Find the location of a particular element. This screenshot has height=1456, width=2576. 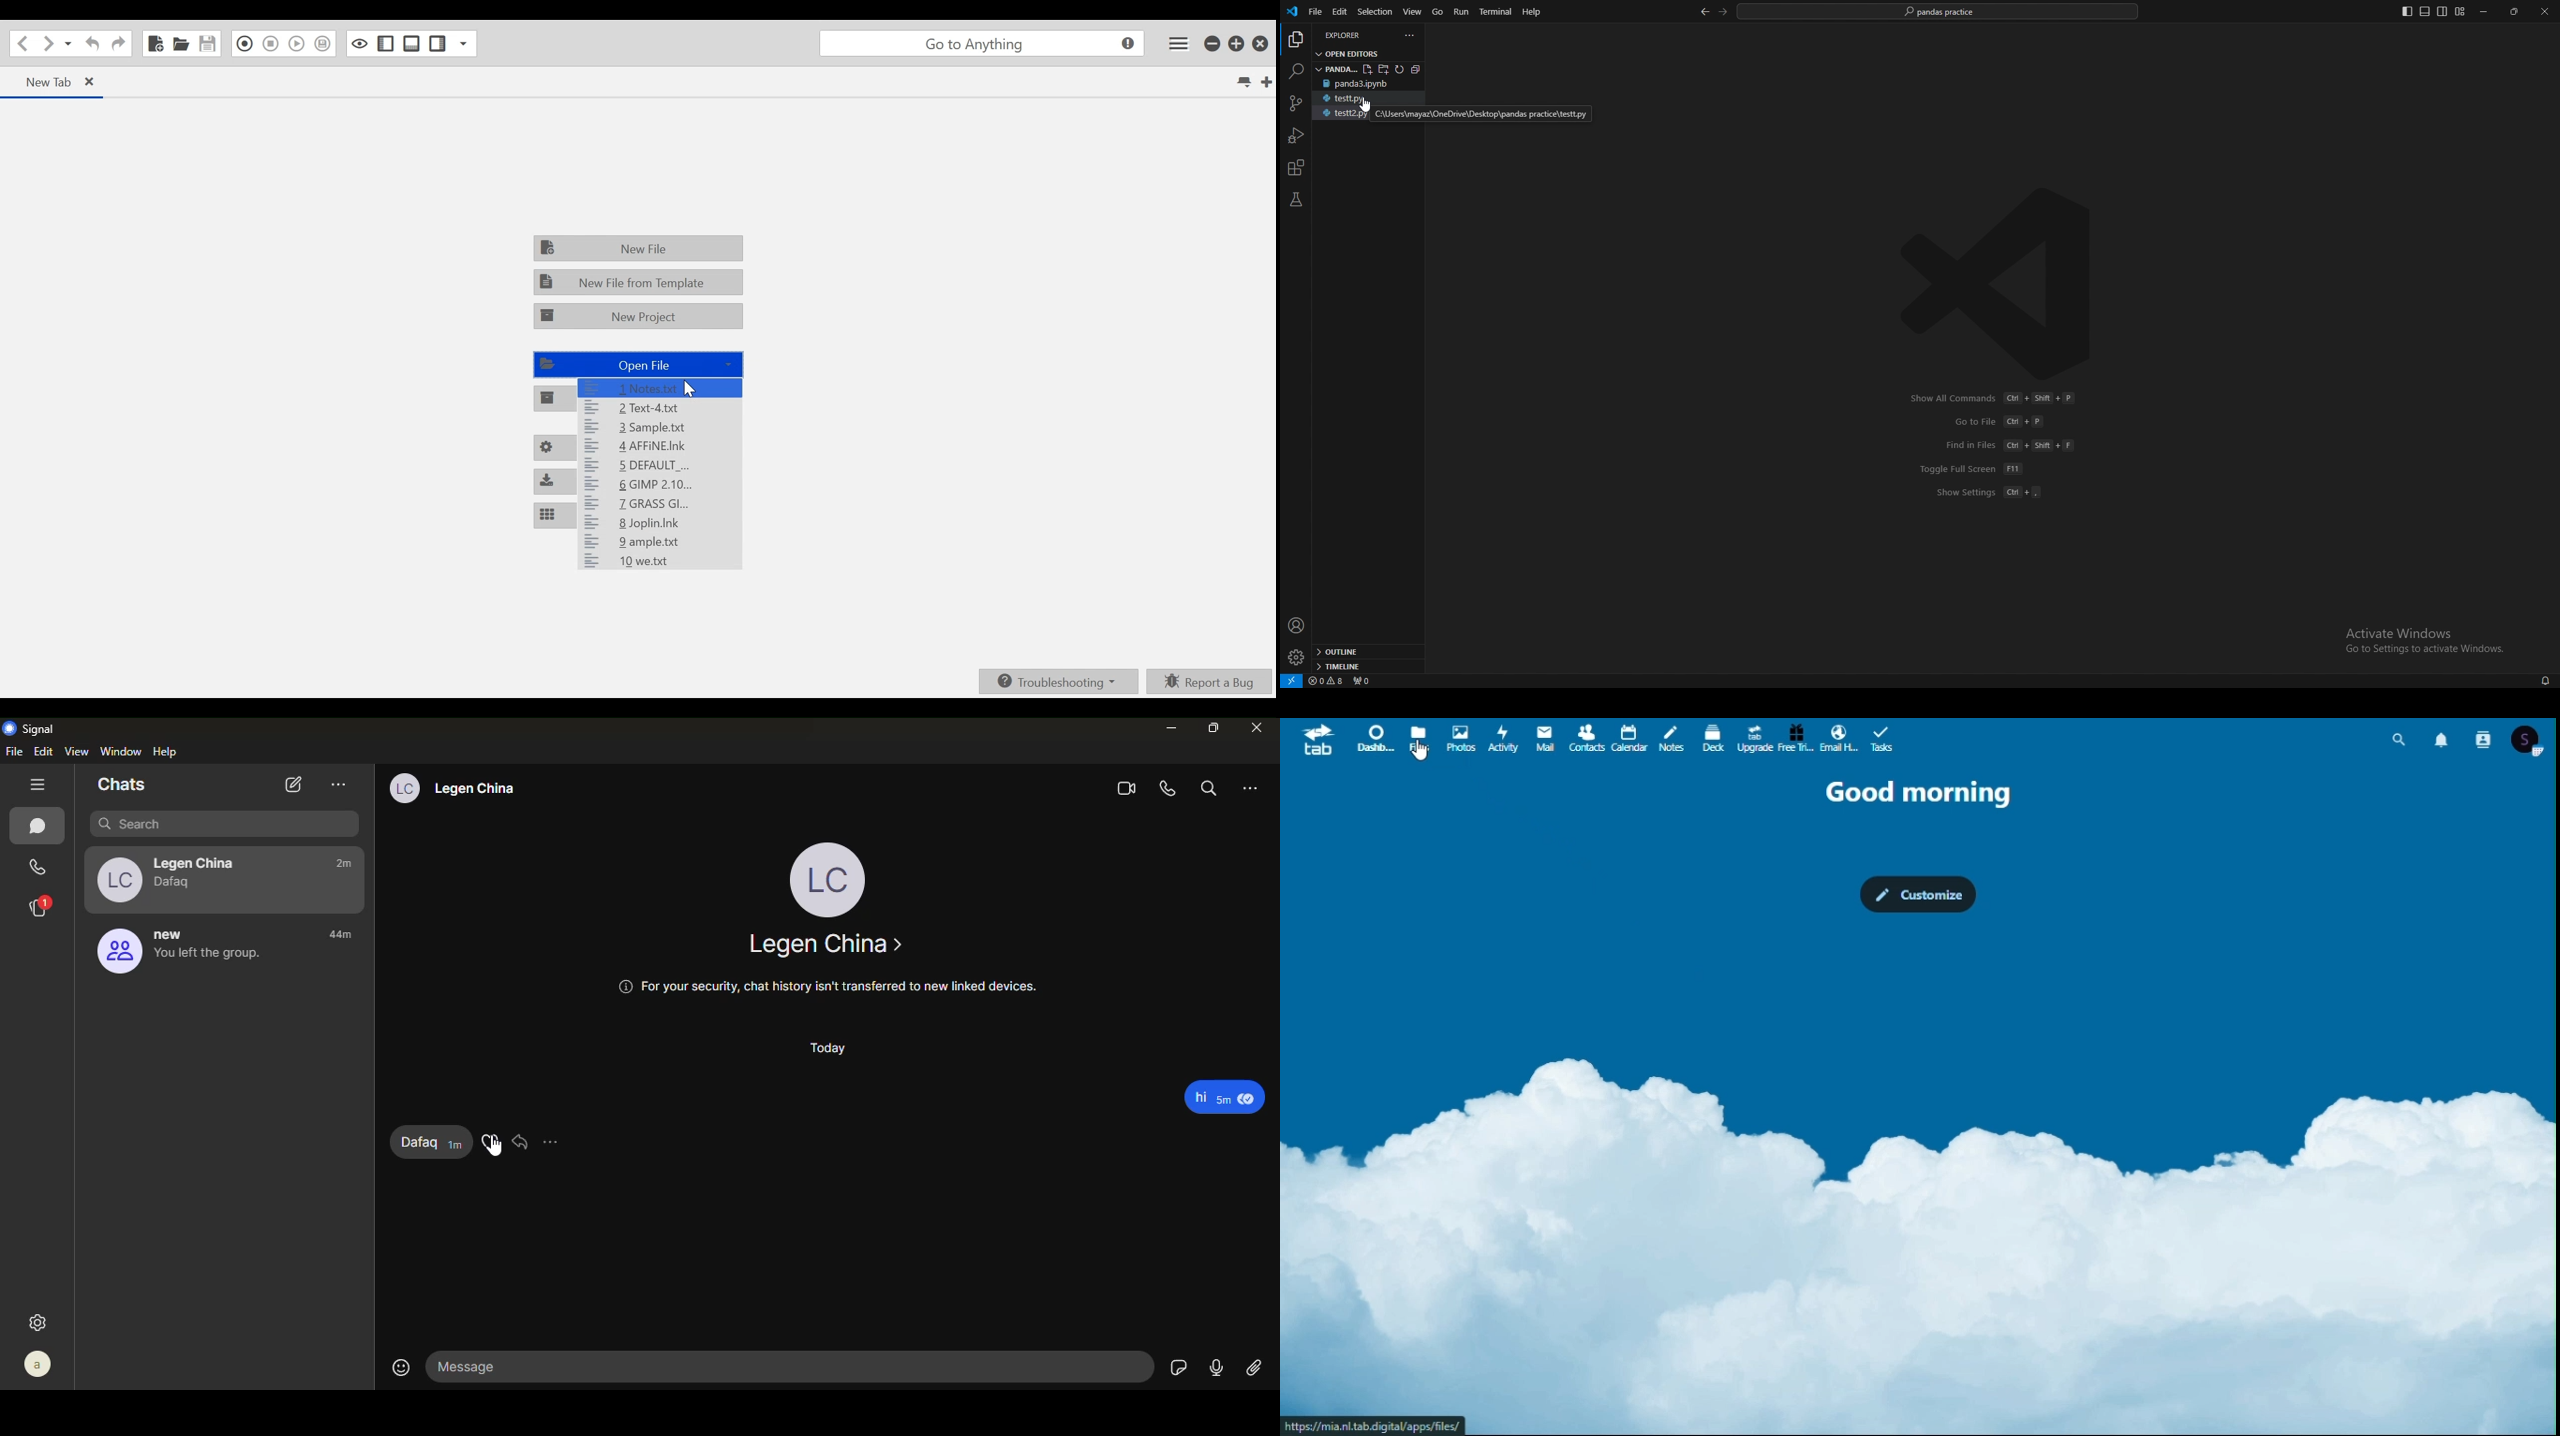

window is located at coordinates (122, 750).